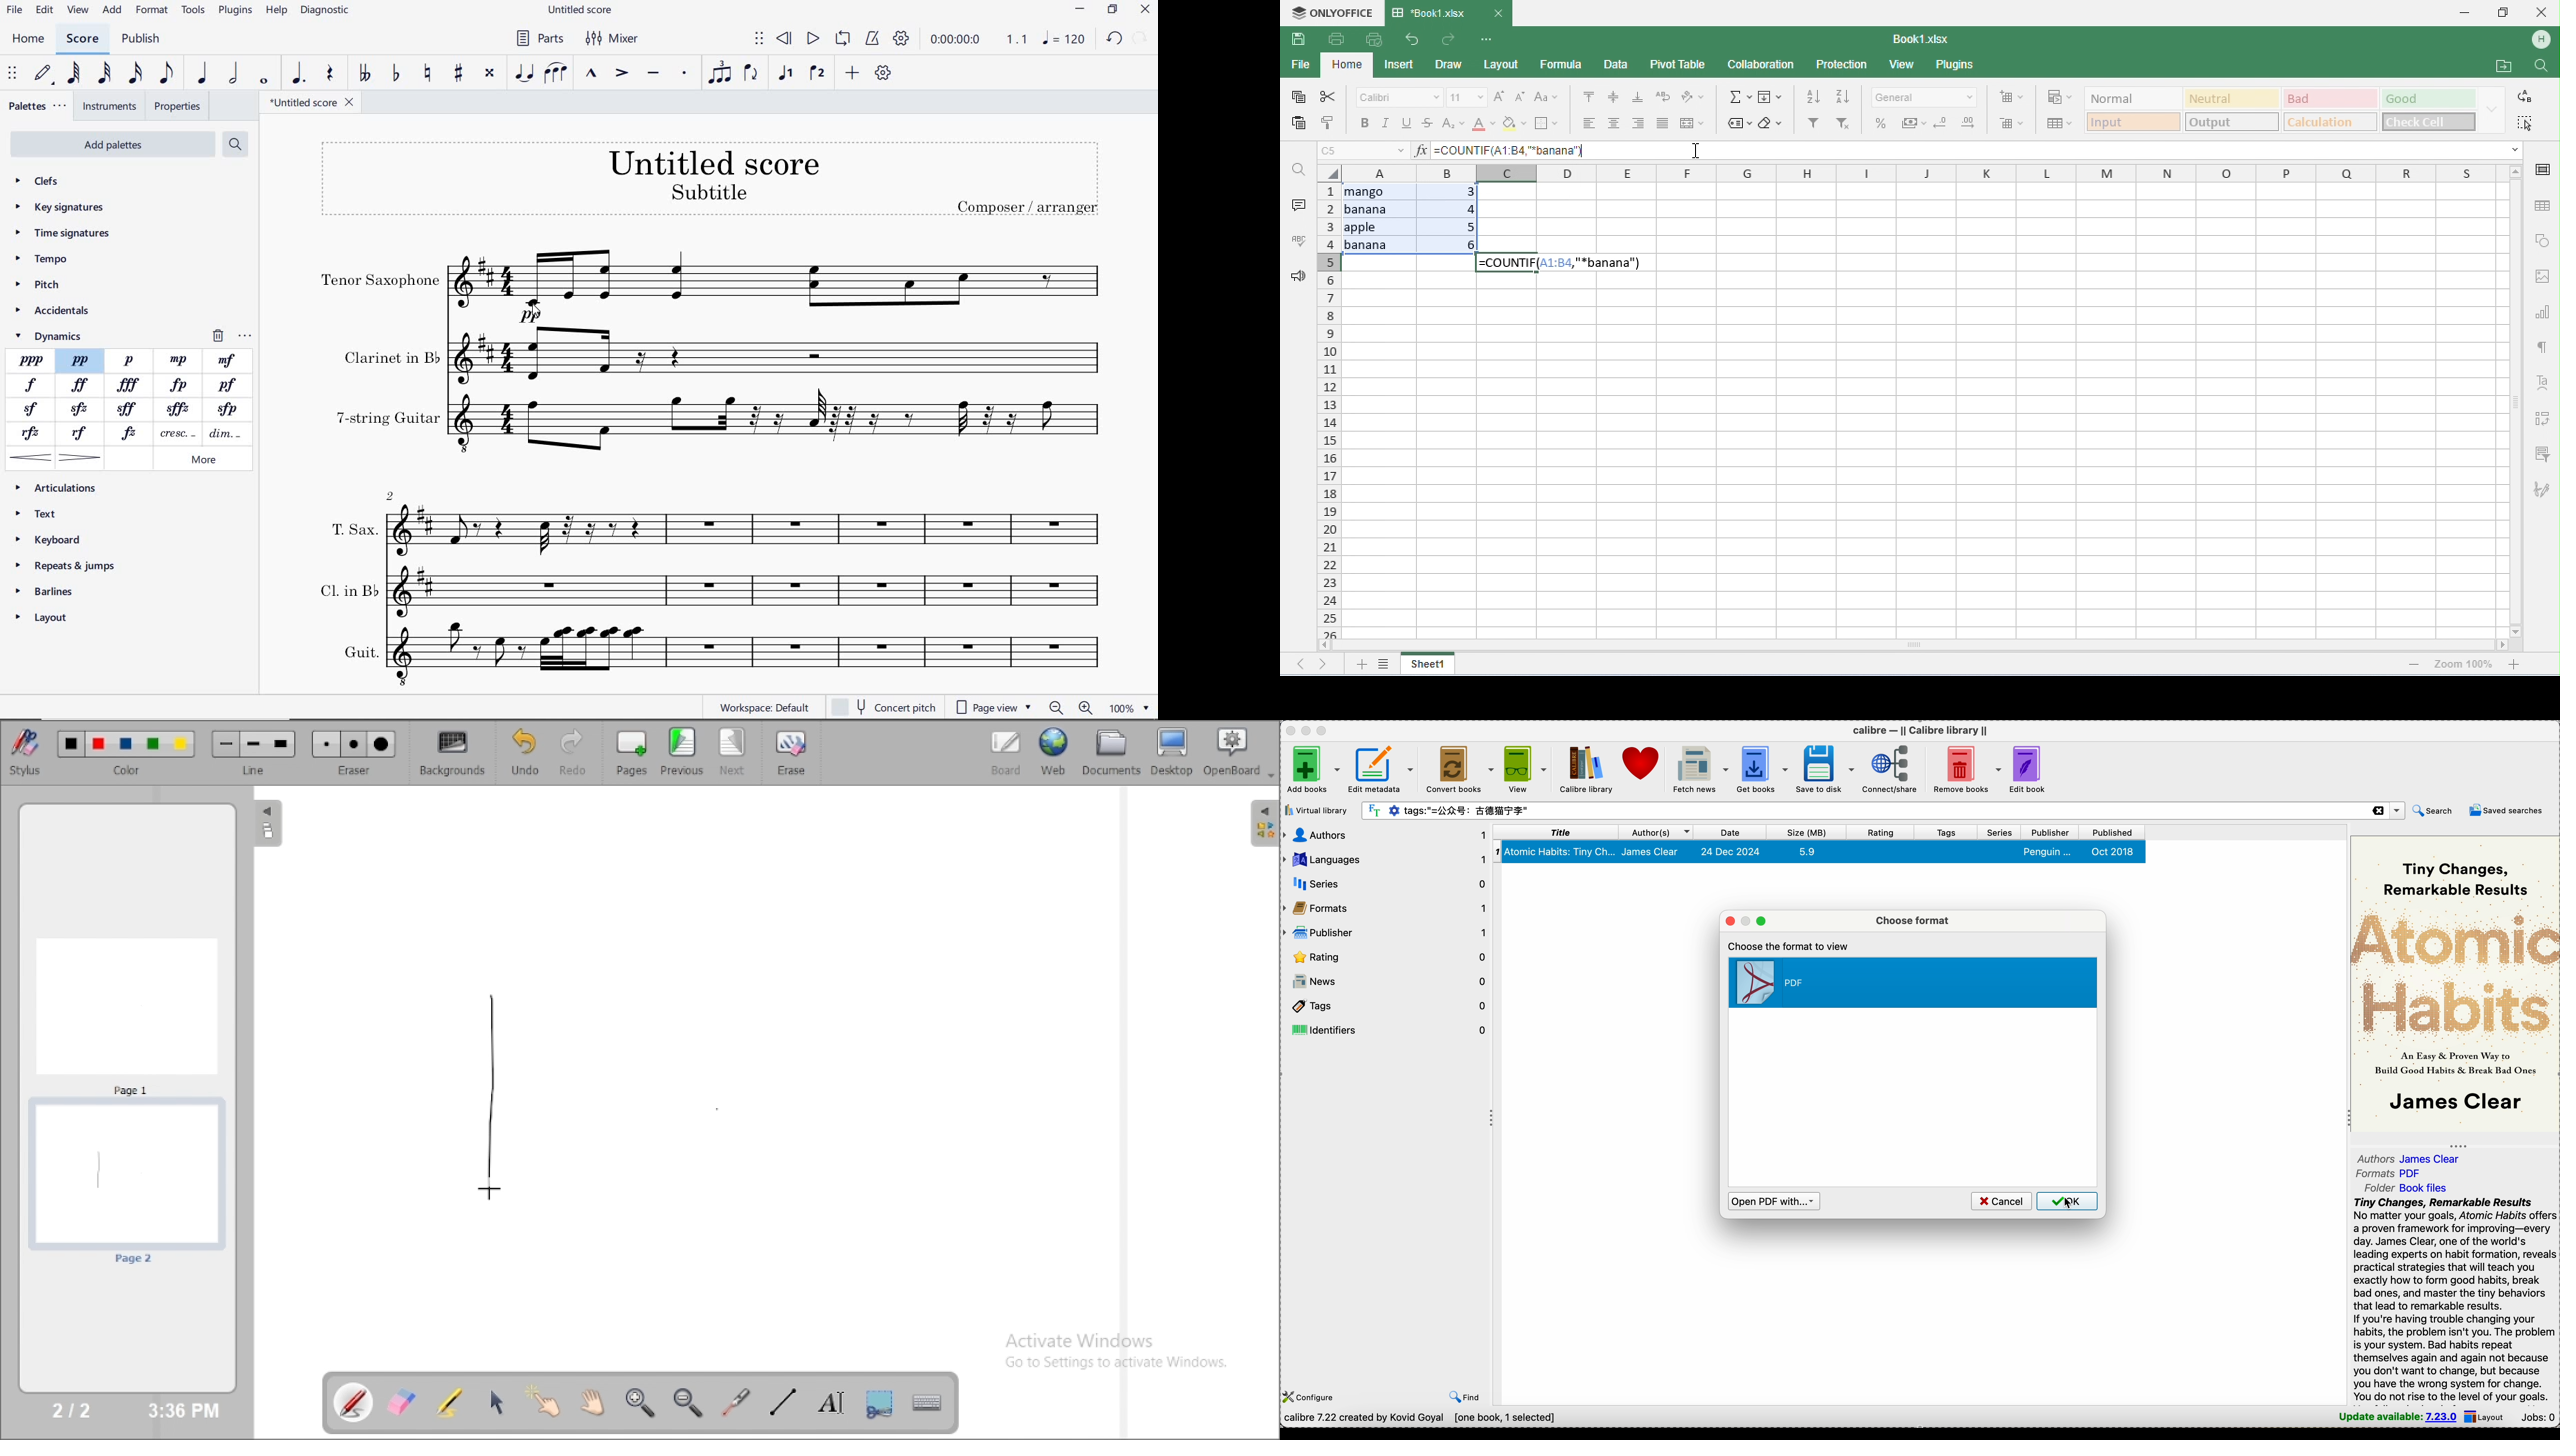  What do you see at coordinates (1330, 410) in the screenshot?
I see `row numbers` at bounding box center [1330, 410].